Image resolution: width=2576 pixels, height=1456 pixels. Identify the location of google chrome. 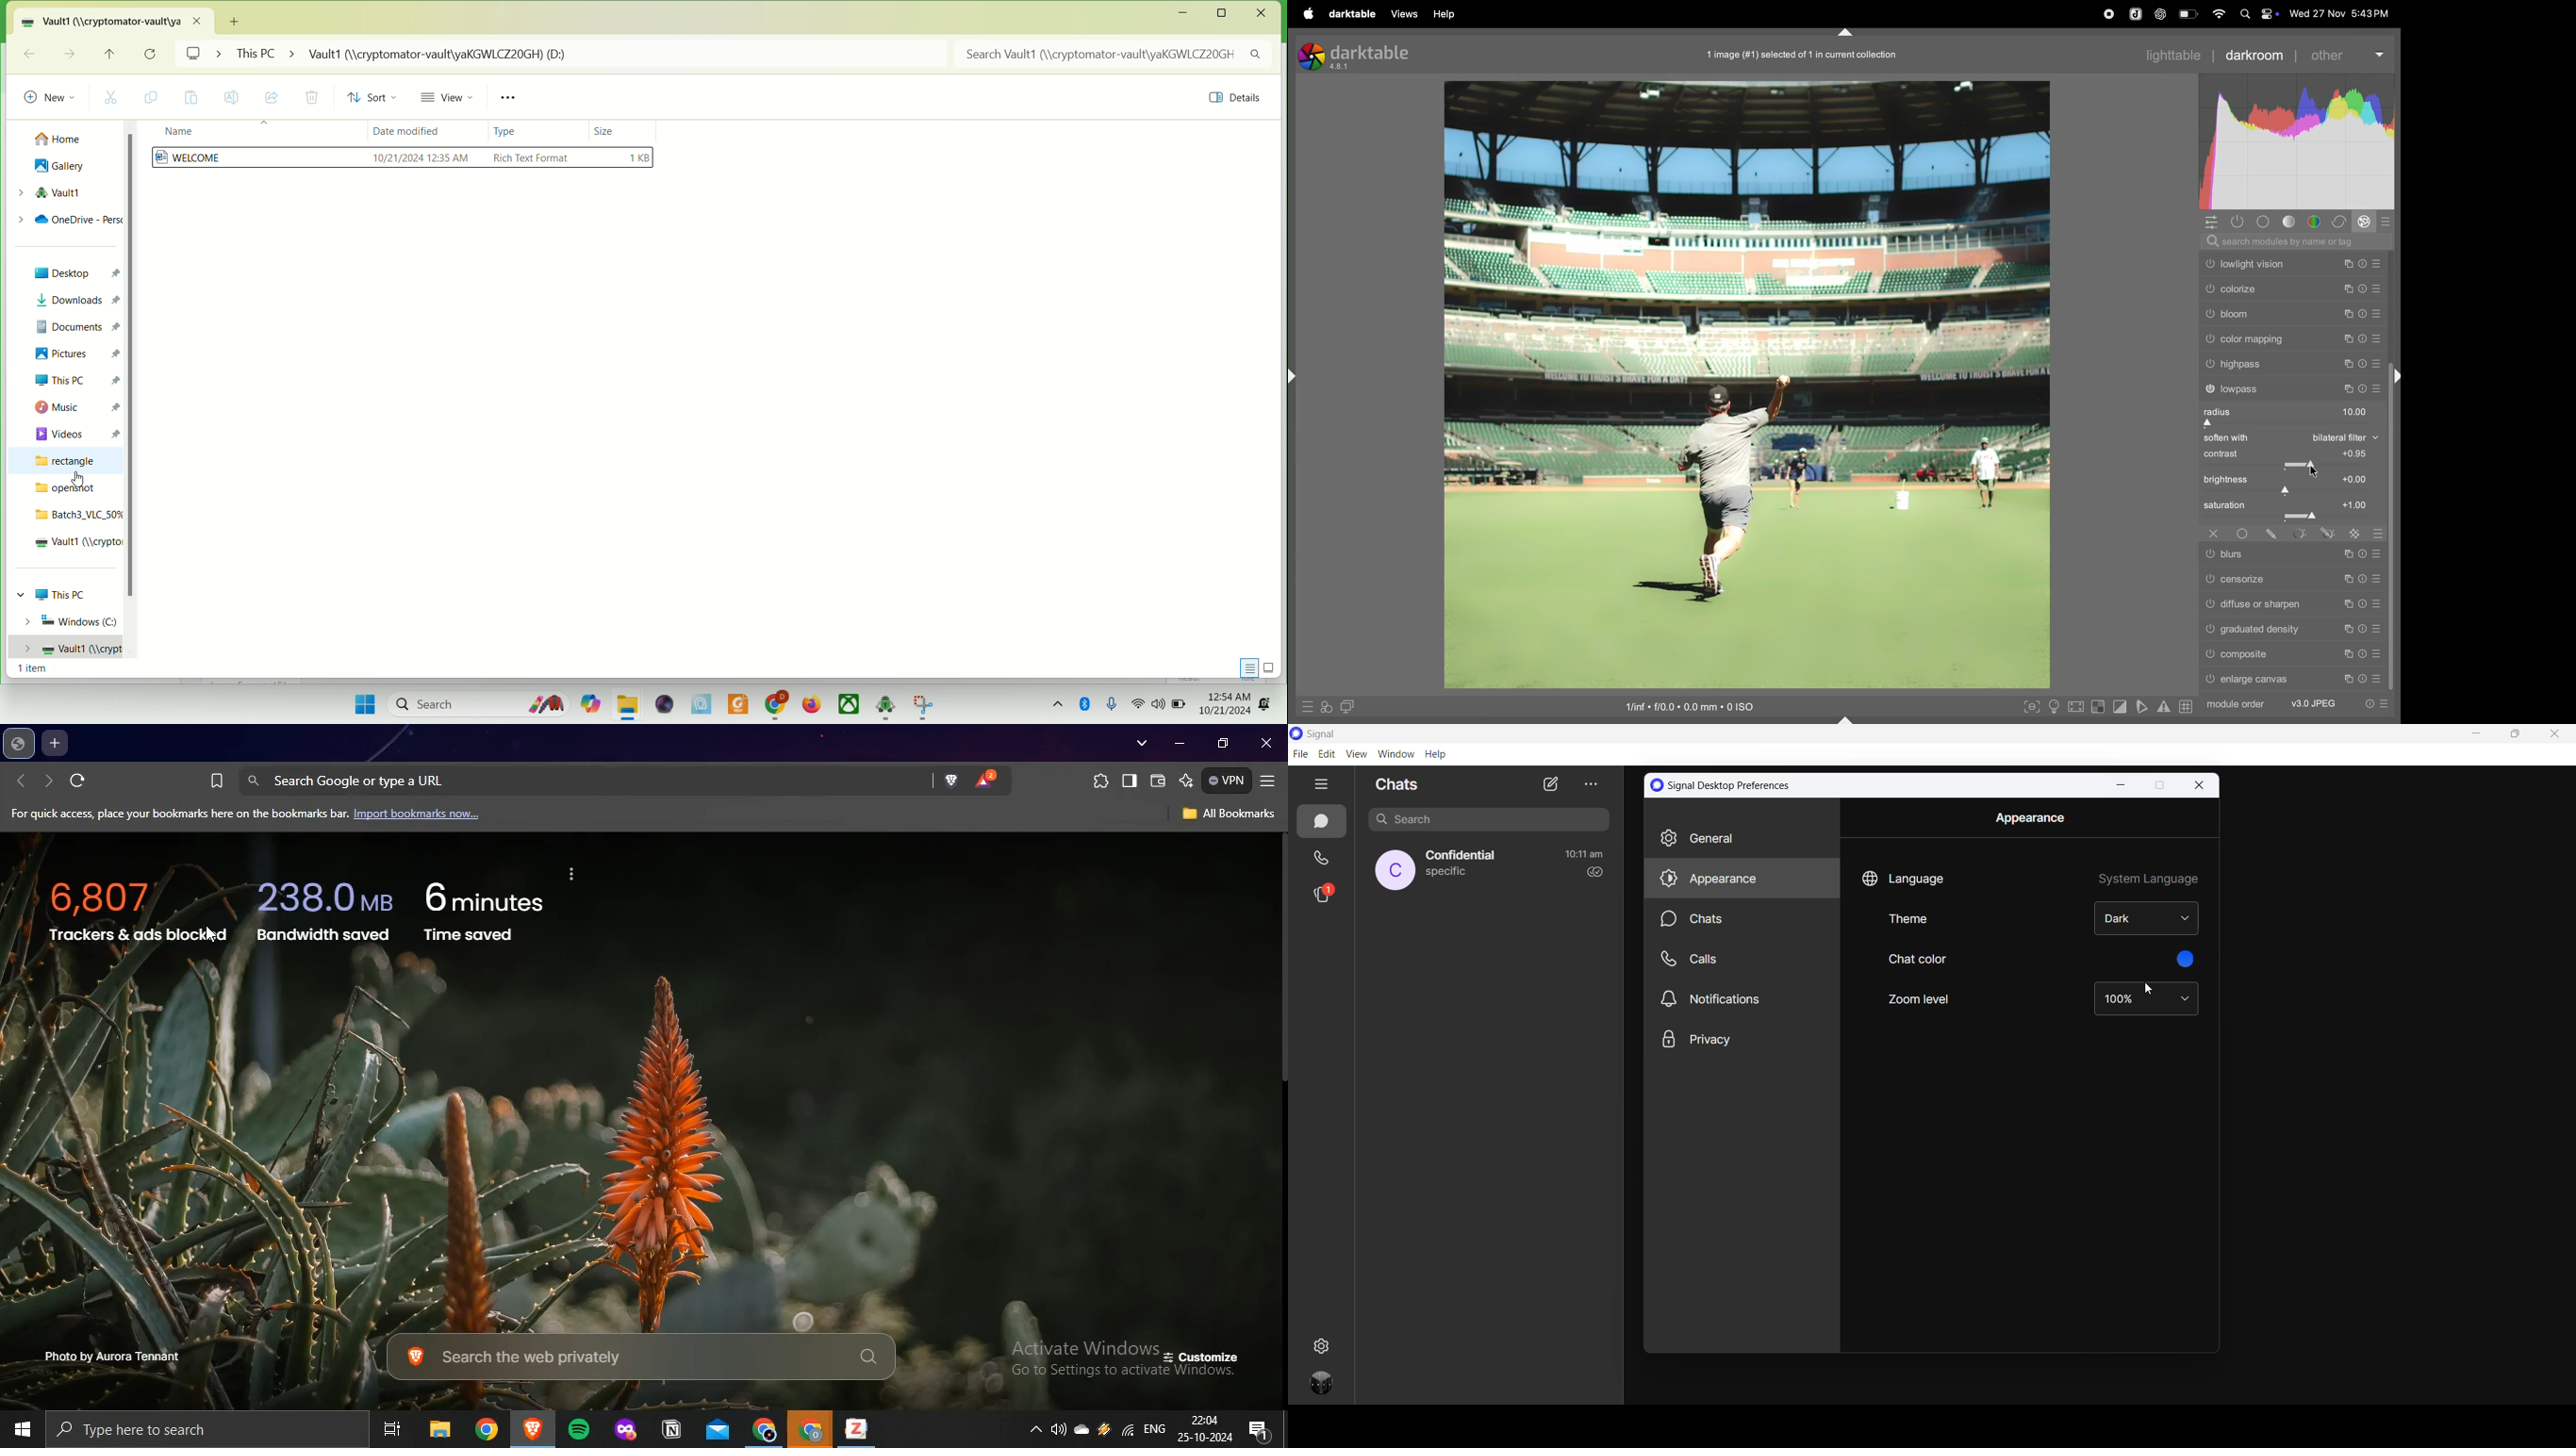
(764, 1430).